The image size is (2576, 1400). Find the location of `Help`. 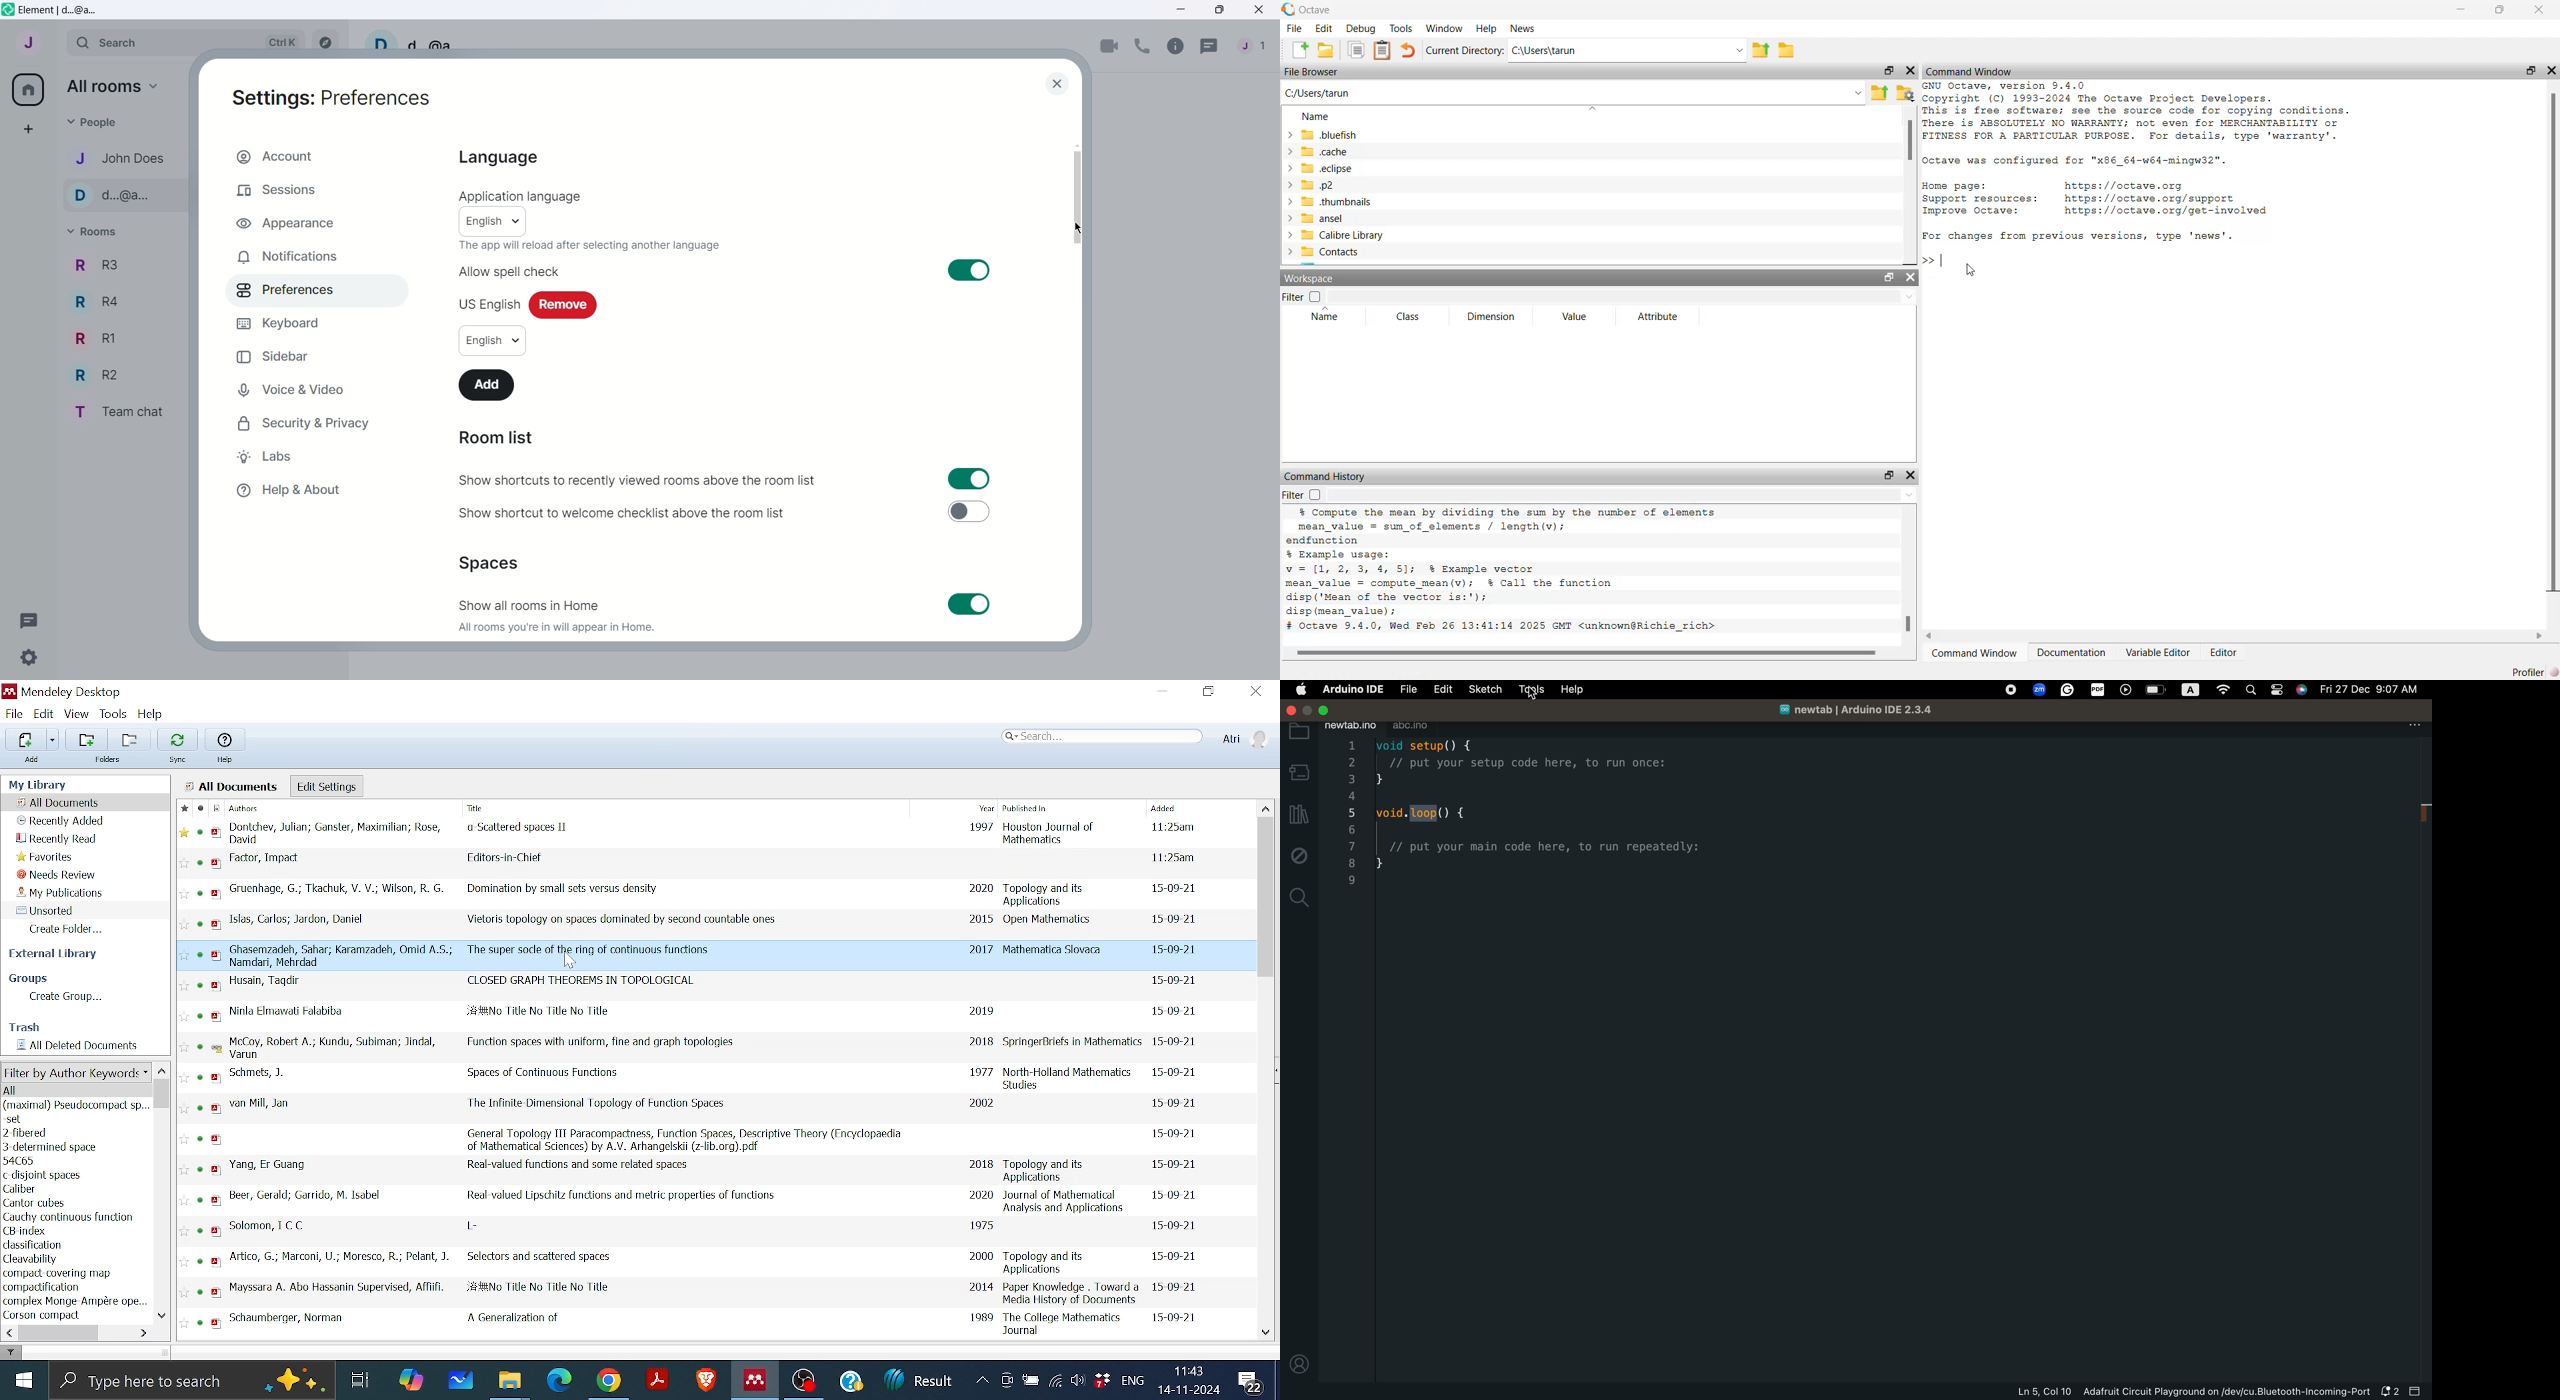

Help is located at coordinates (151, 715).